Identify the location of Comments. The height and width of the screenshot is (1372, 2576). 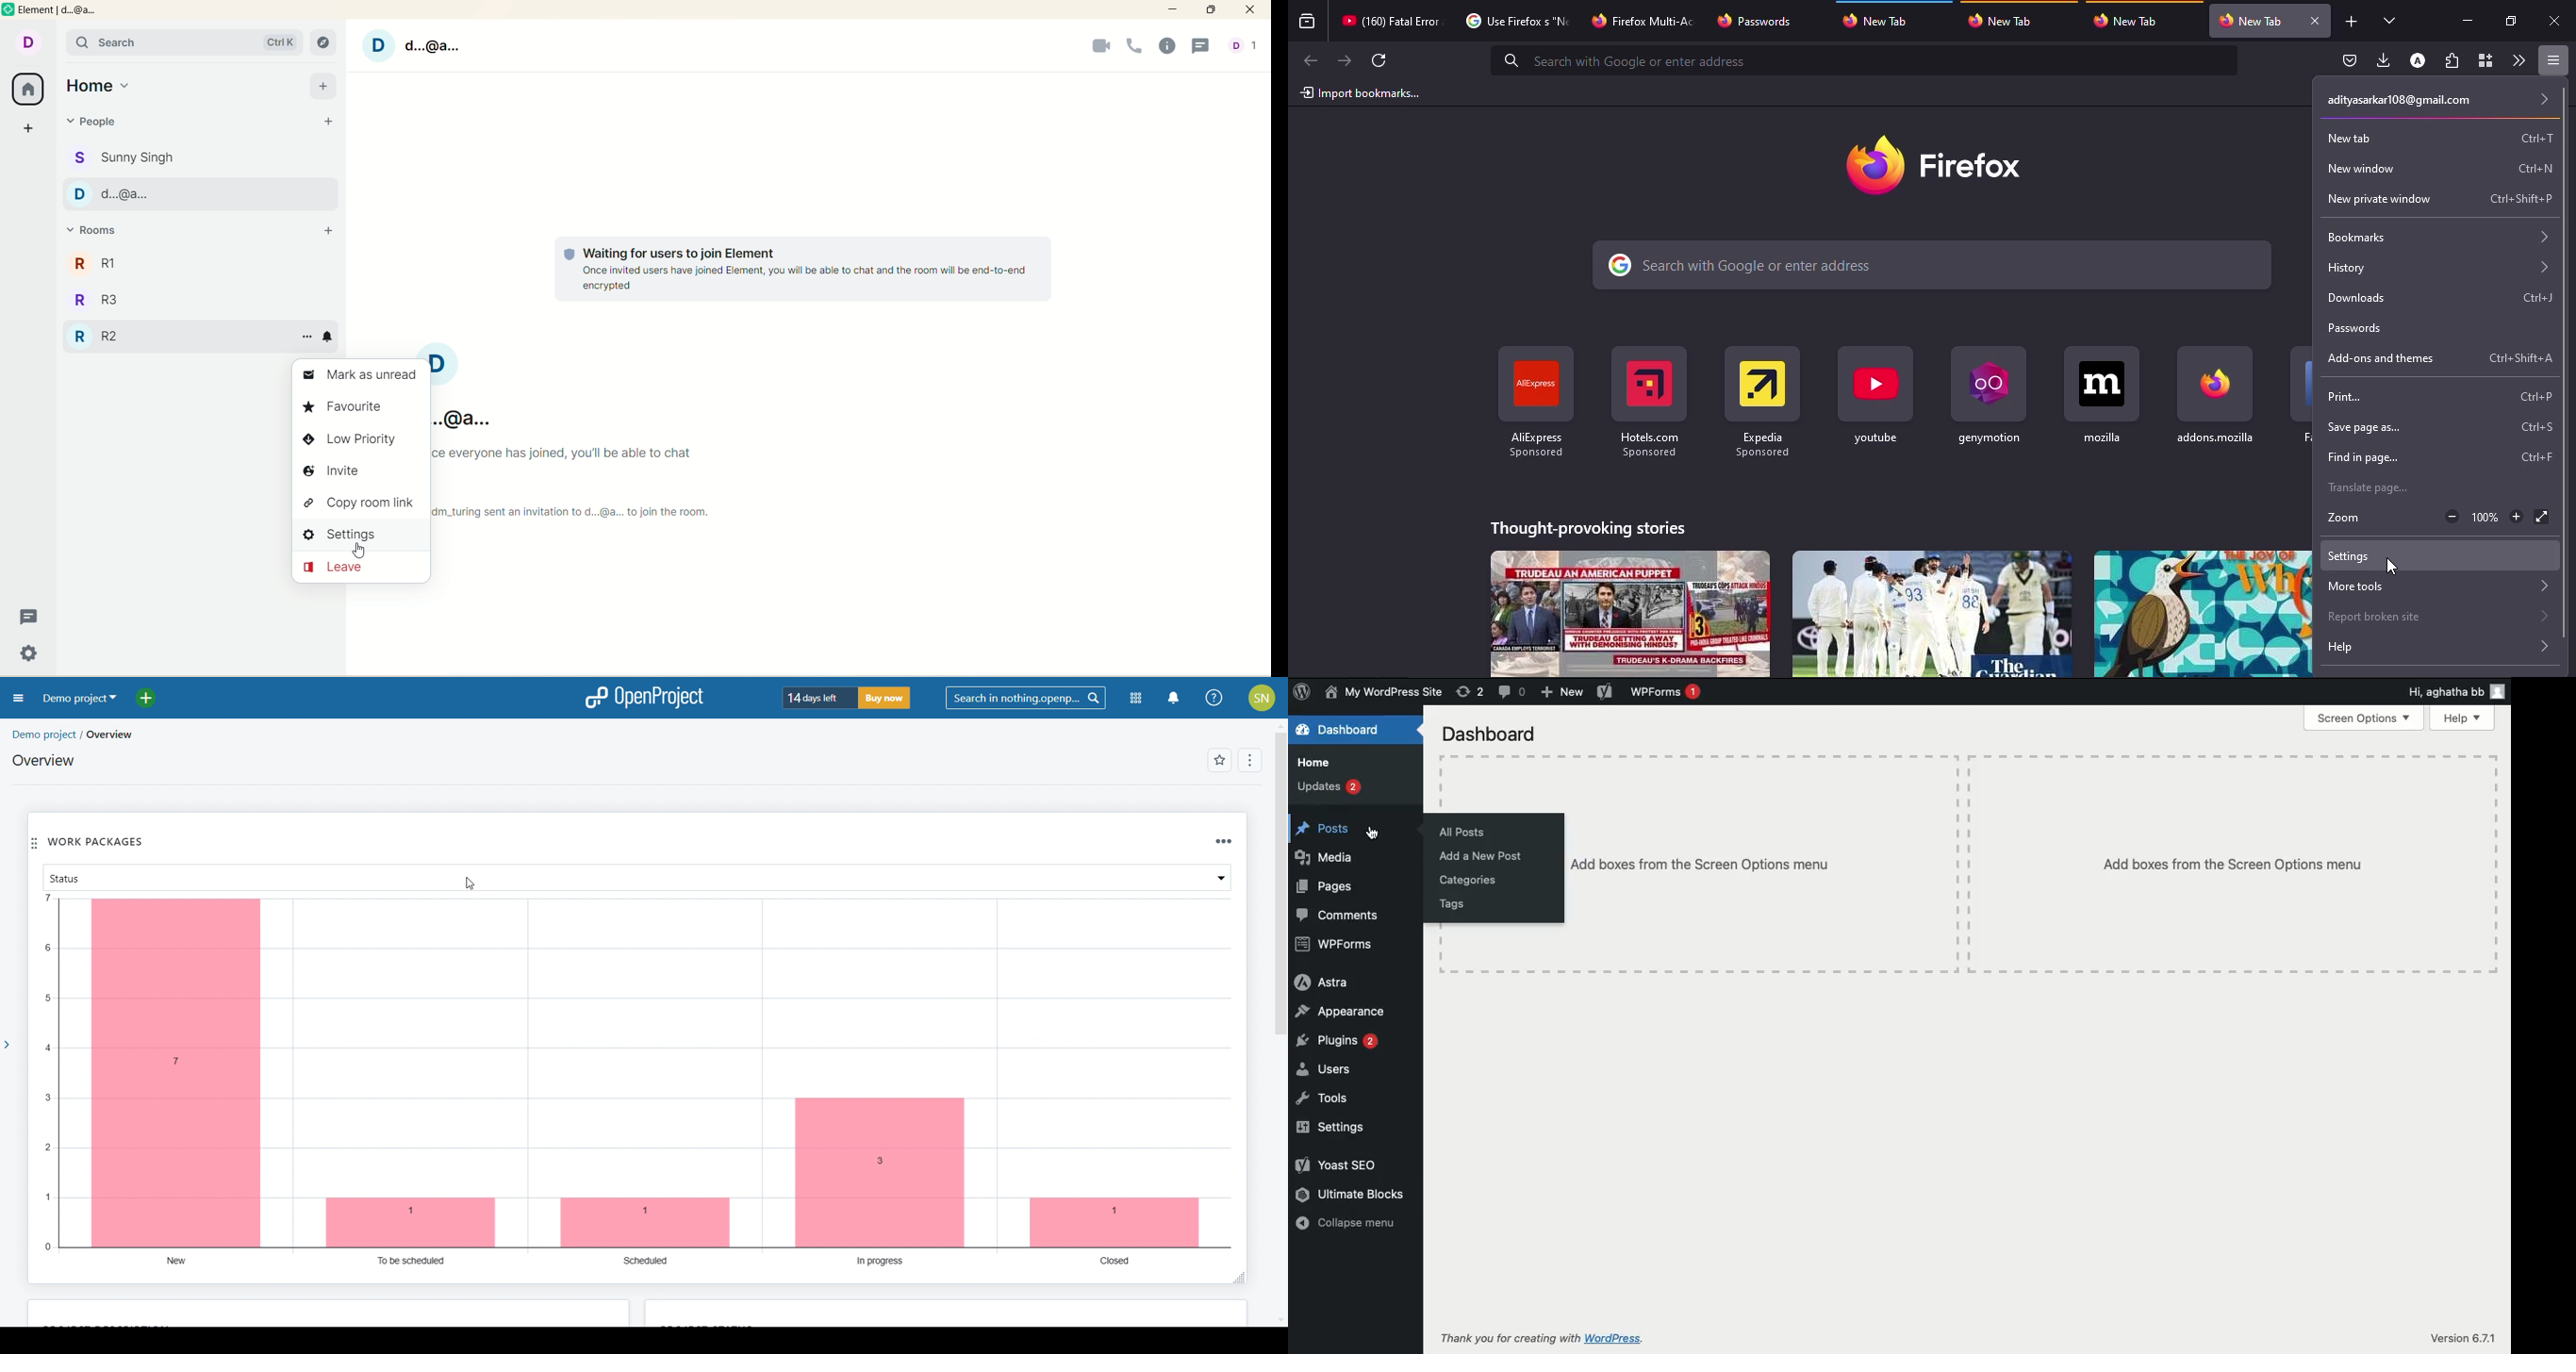
(1337, 915).